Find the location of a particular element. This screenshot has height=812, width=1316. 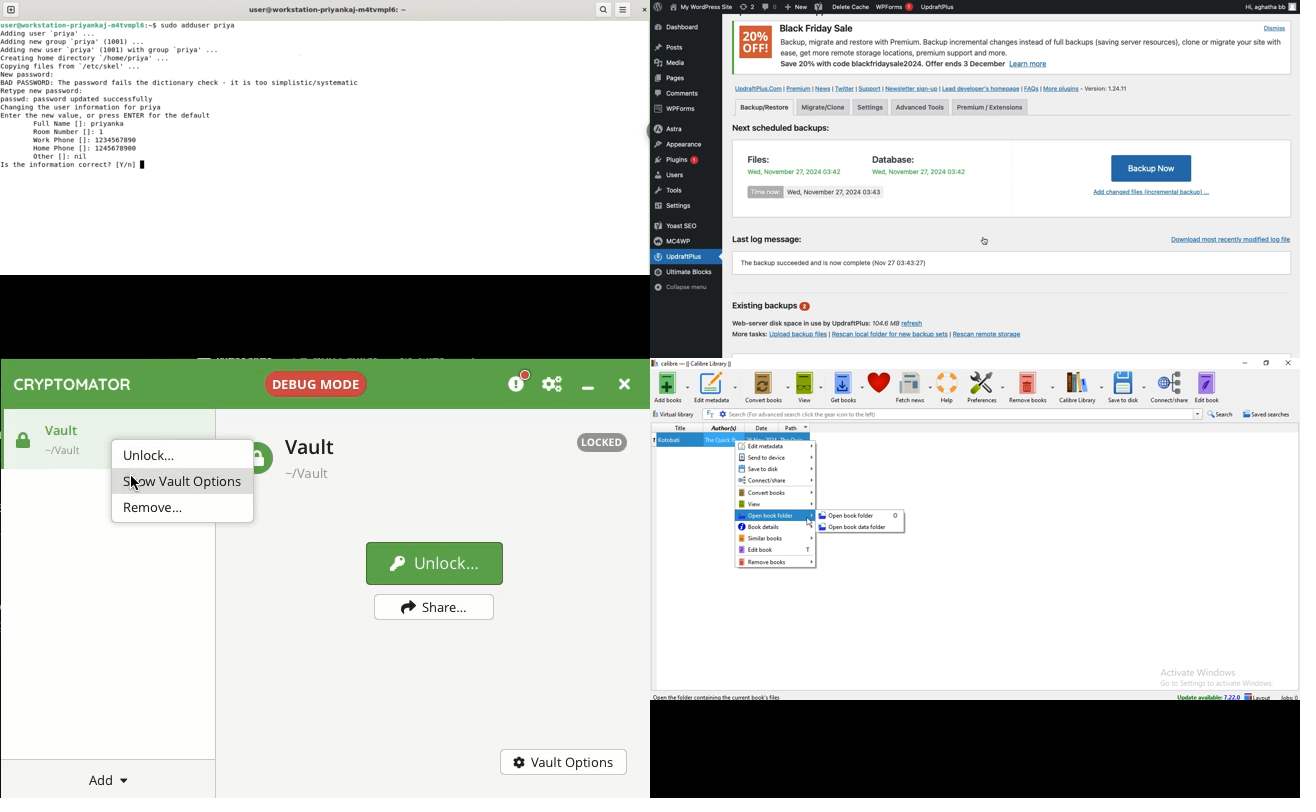

Backup Now is located at coordinates (1151, 168).